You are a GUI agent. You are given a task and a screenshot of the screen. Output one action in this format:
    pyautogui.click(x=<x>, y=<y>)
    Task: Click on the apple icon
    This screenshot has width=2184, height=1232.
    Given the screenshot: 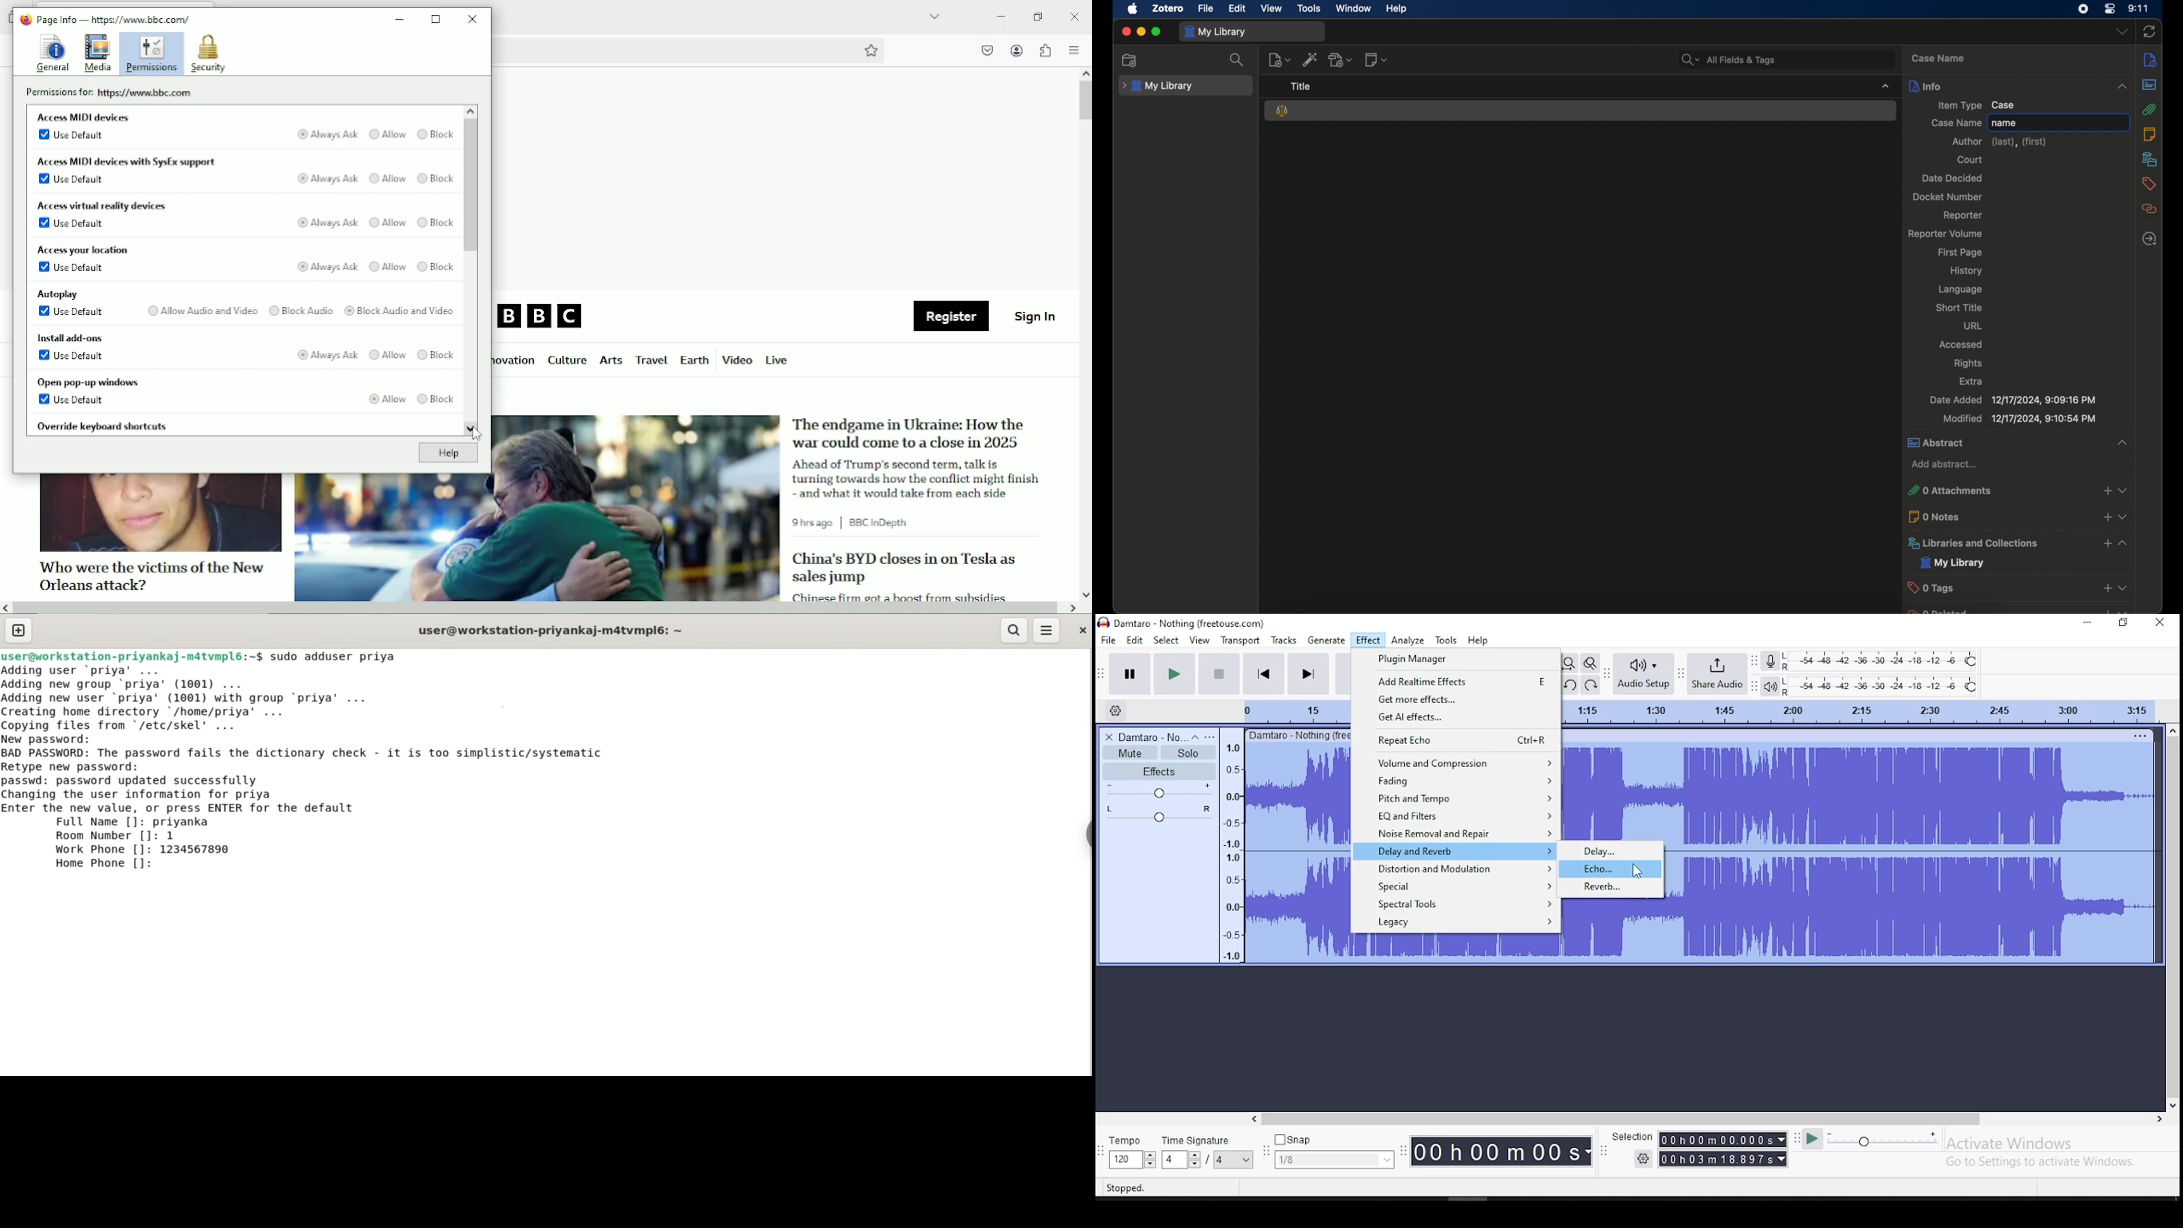 What is the action you would take?
    pyautogui.click(x=1133, y=9)
    